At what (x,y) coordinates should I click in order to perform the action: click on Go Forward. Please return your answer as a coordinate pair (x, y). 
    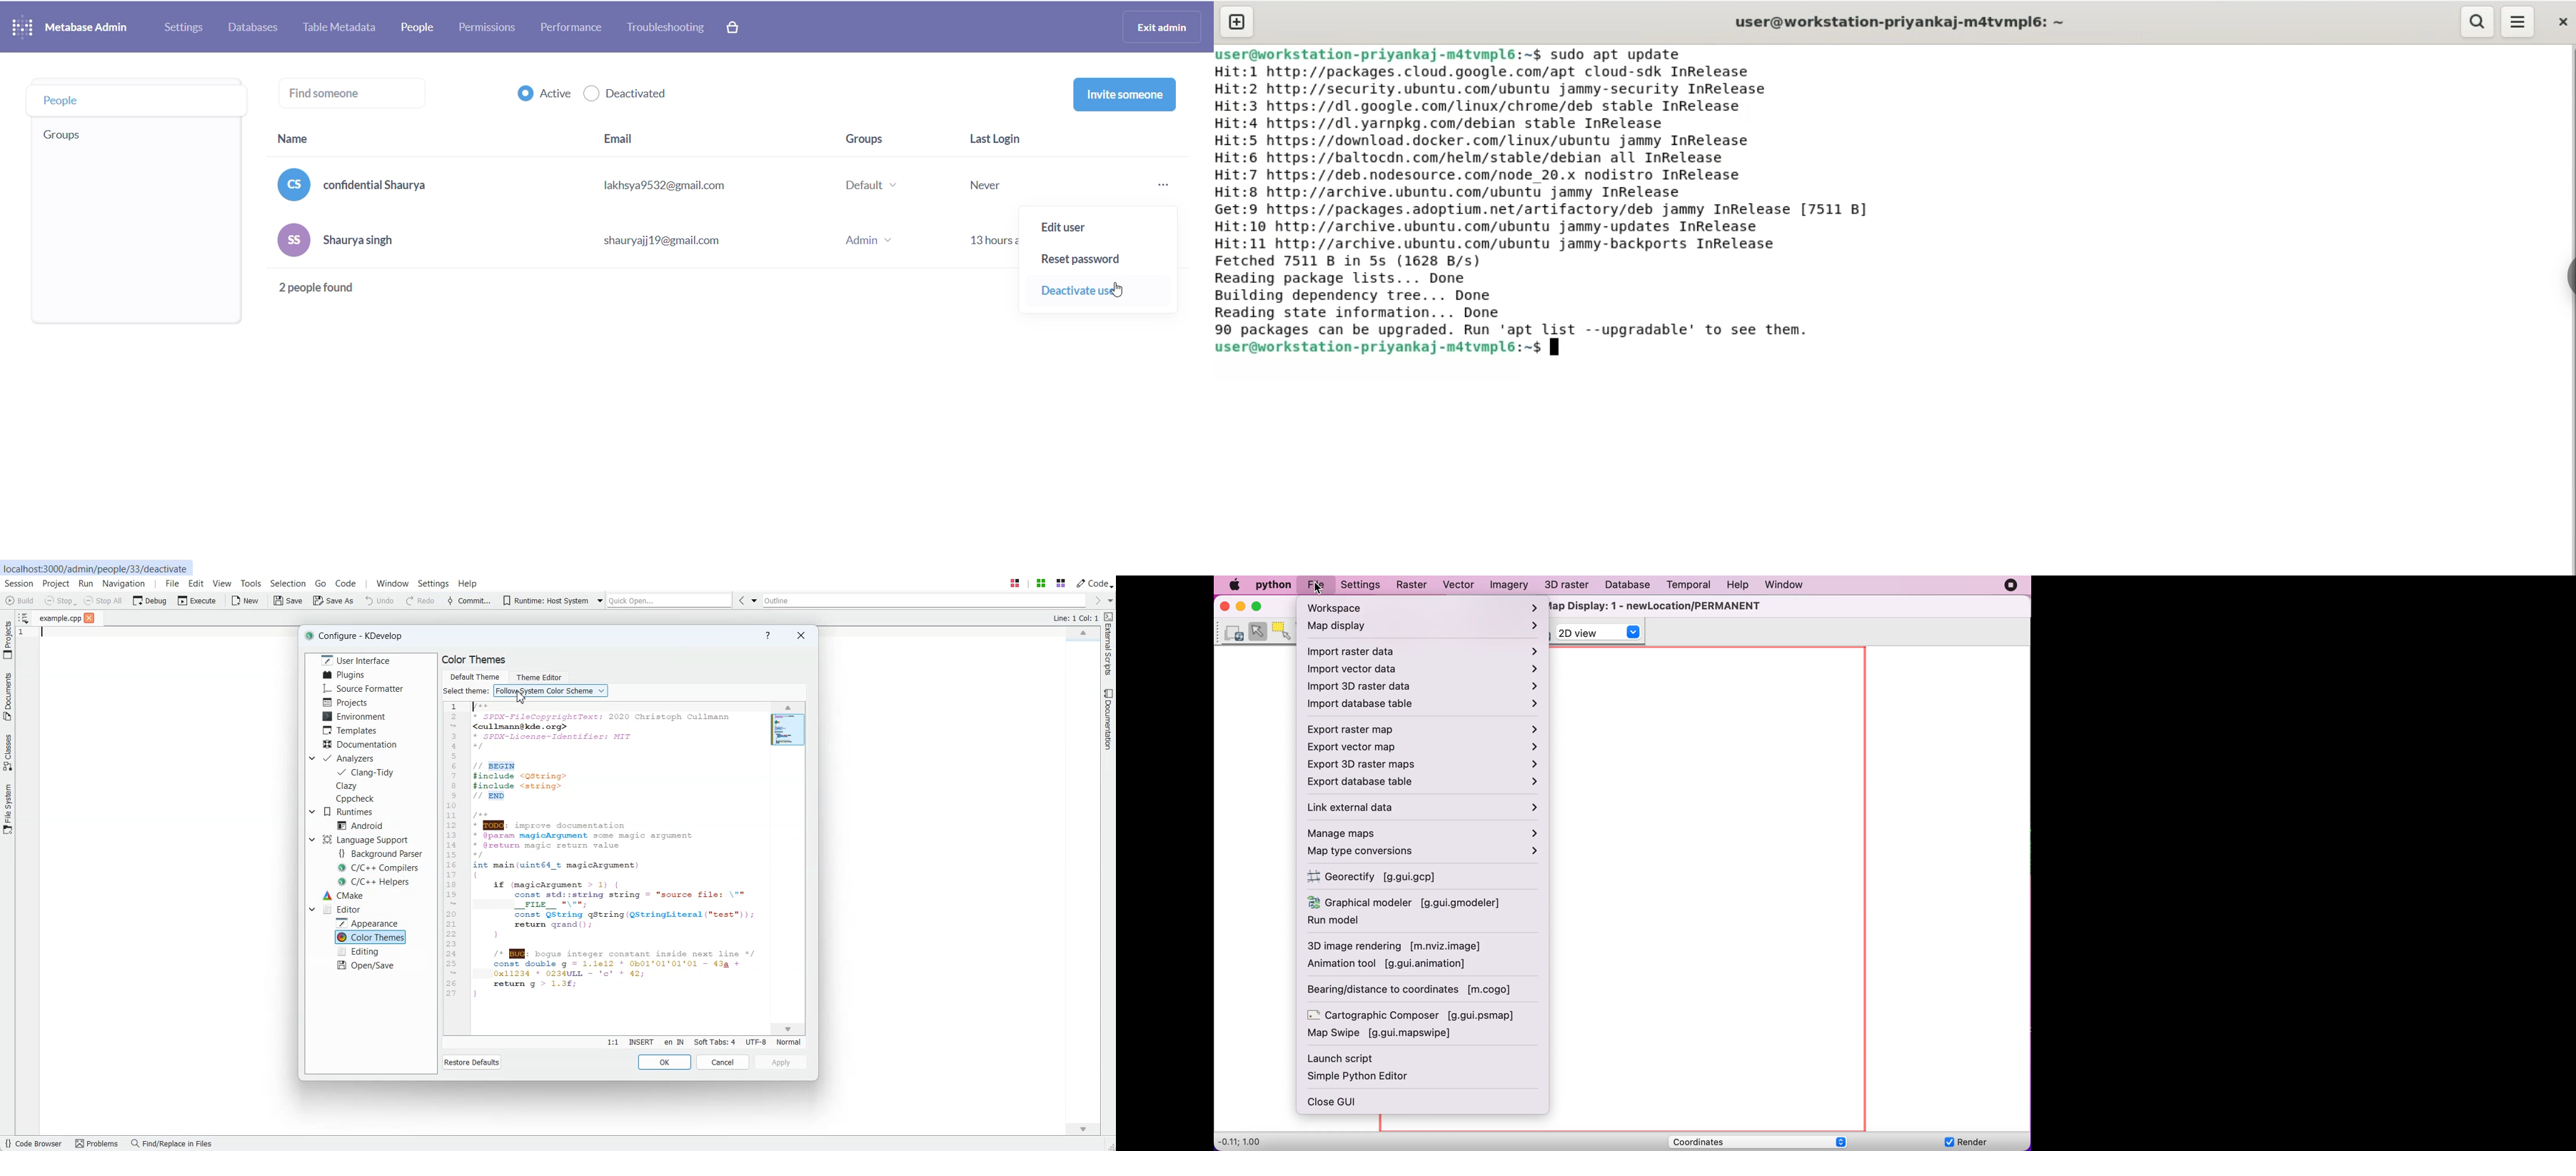
    Looking at the image, I should click on (1095, 601).